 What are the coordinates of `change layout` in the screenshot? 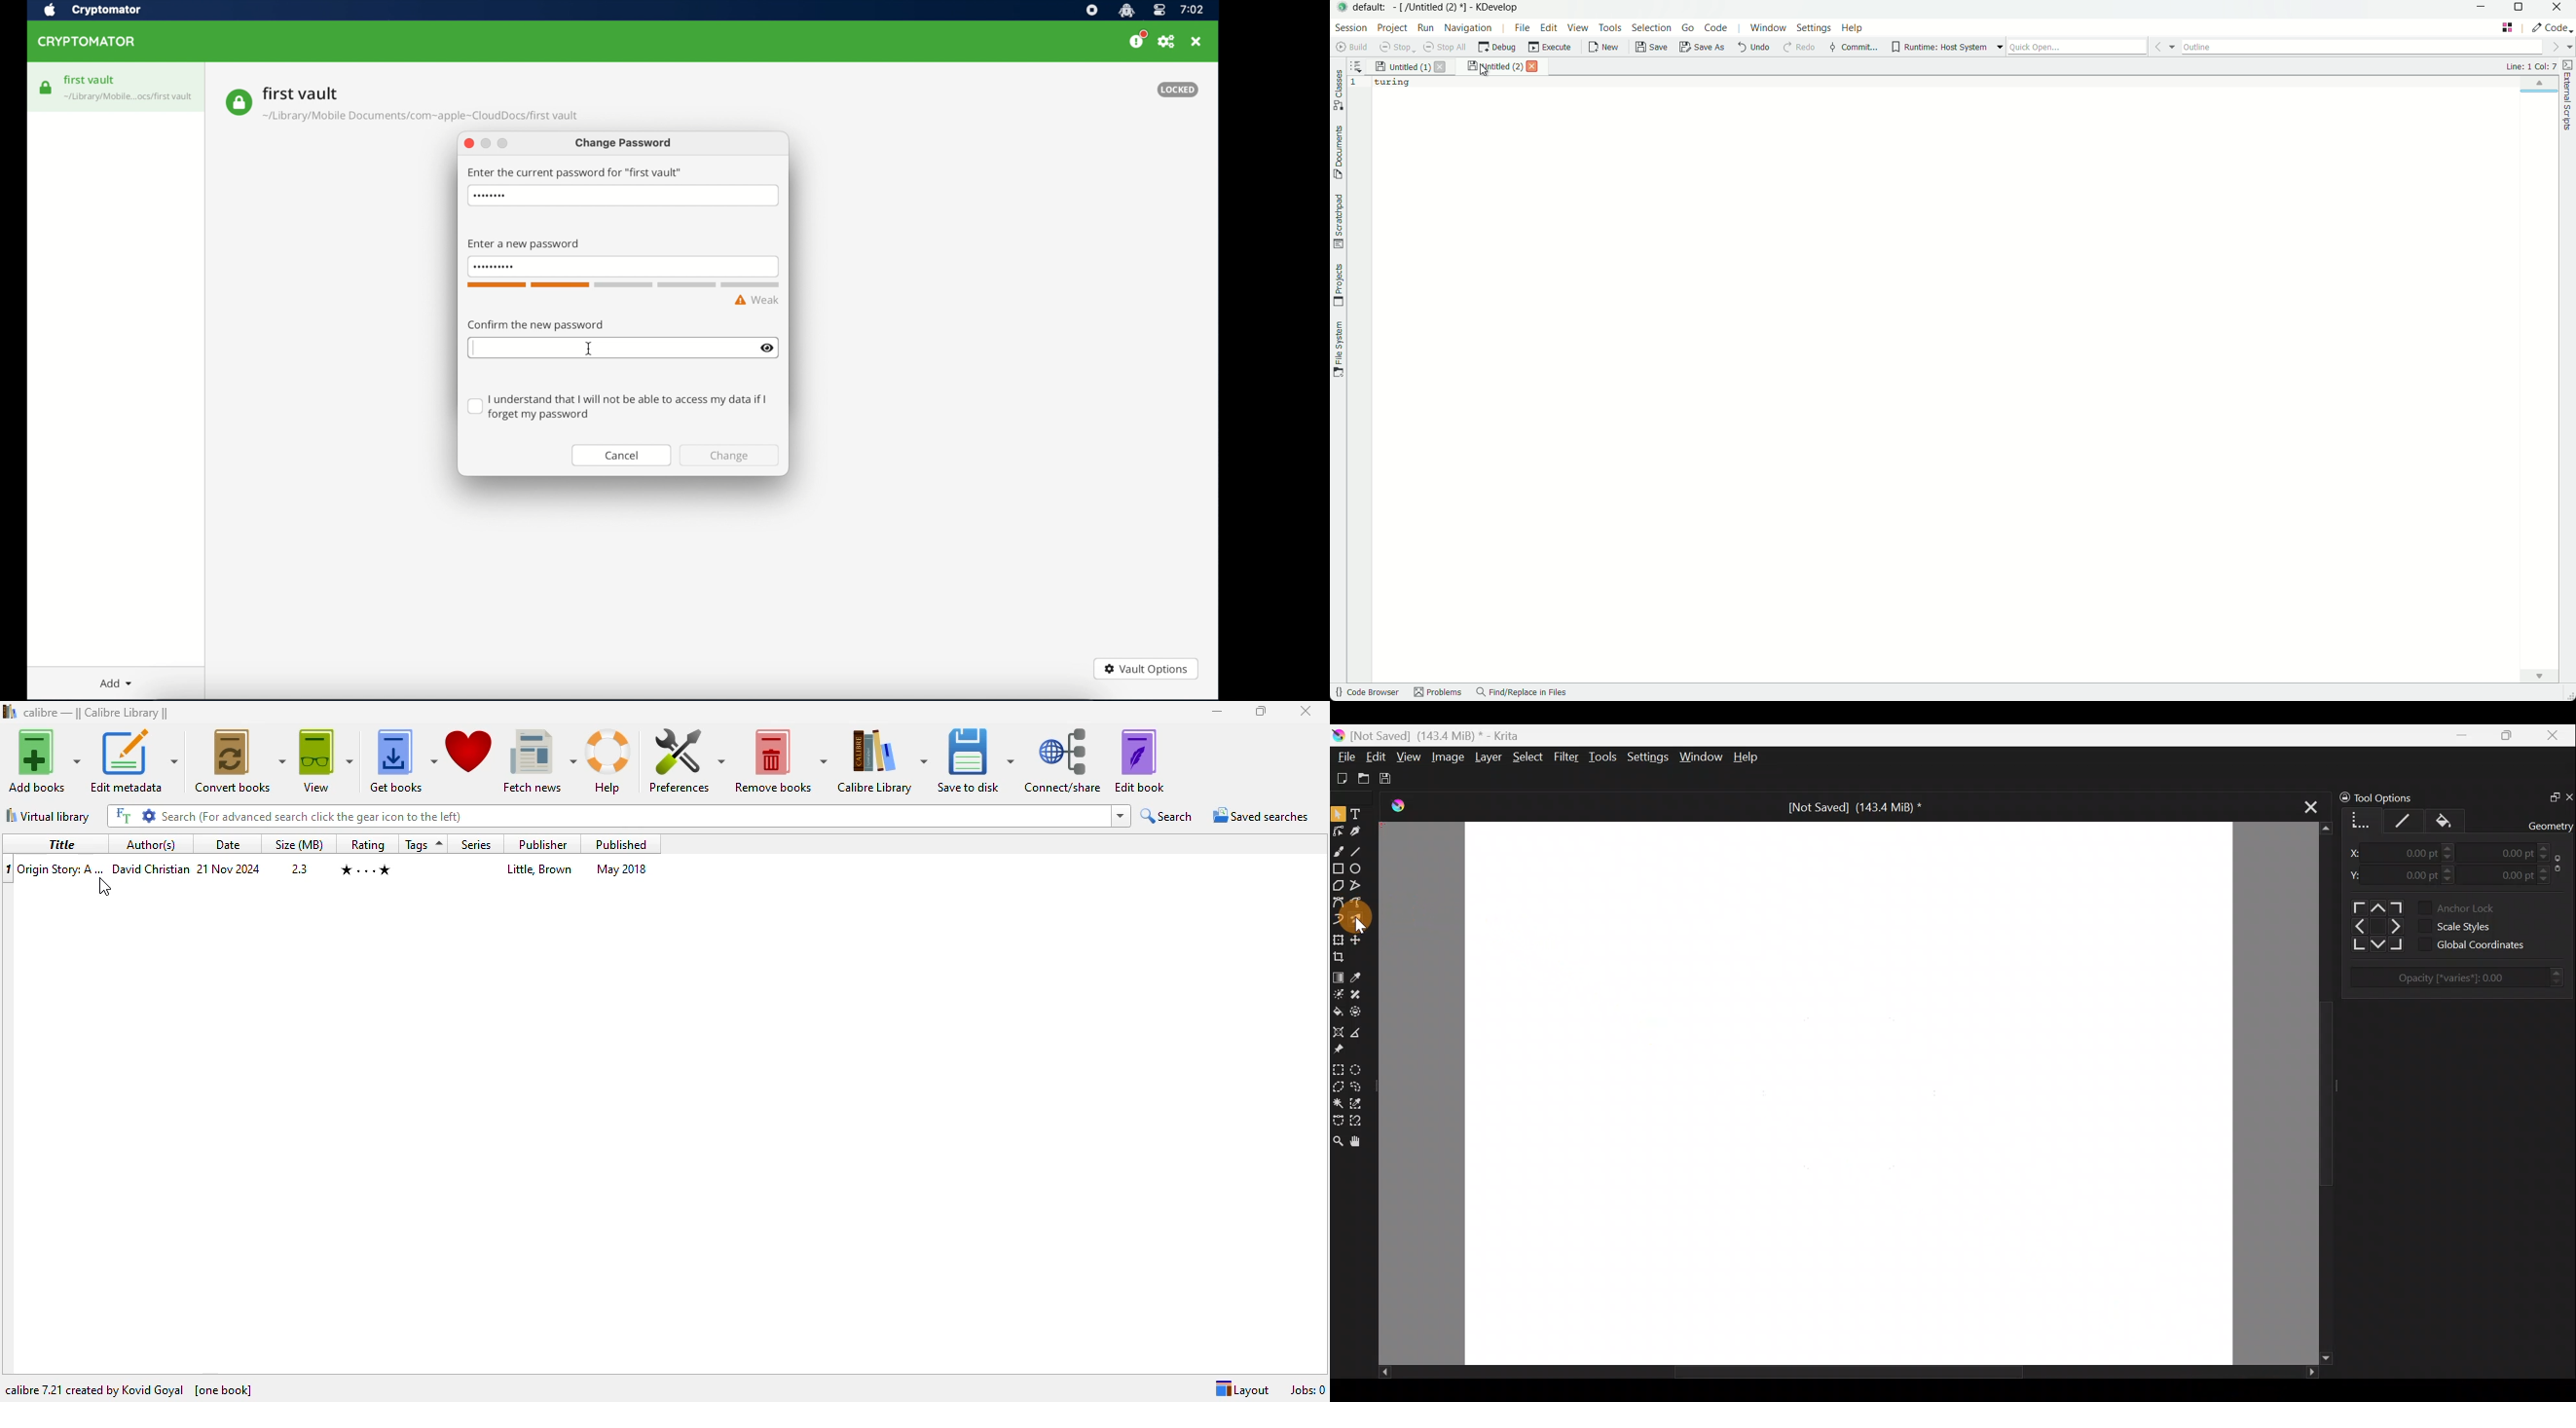 It's located at (2508, 29).